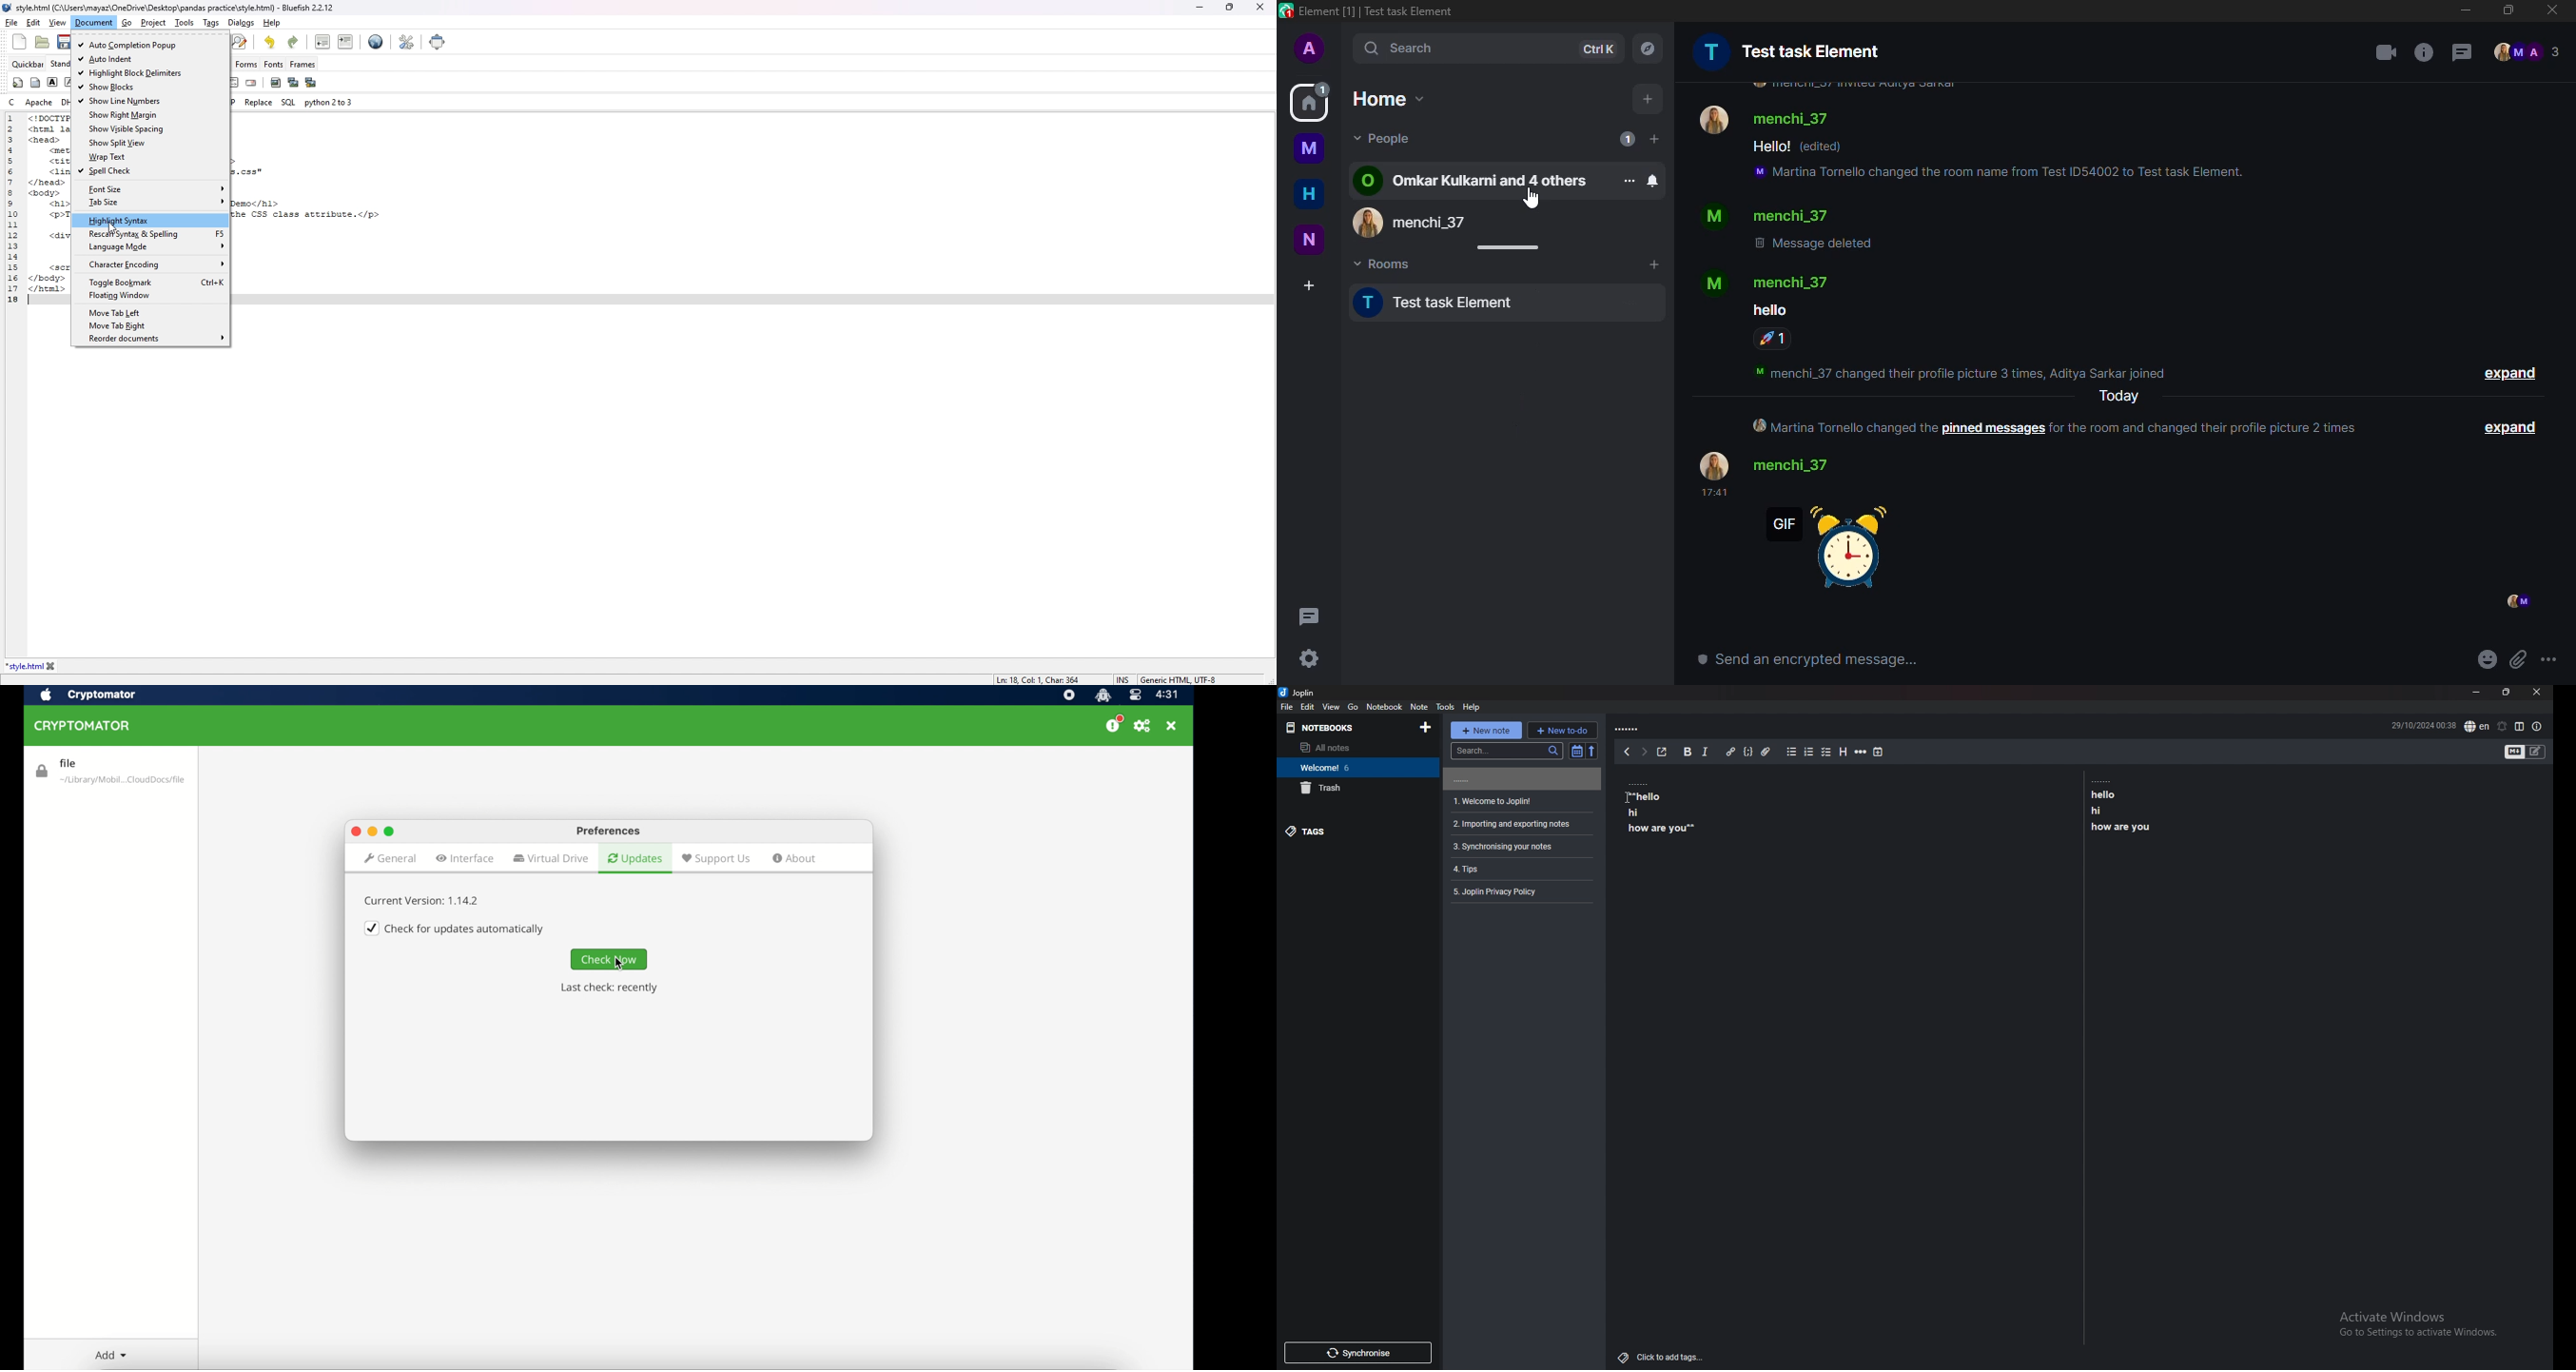 The height and width of the screenshot is (1372, 2576). What do you see at coordinates (1506, 750) in the screenshot?
I see `search bar` at bounding box center [1506, 750].